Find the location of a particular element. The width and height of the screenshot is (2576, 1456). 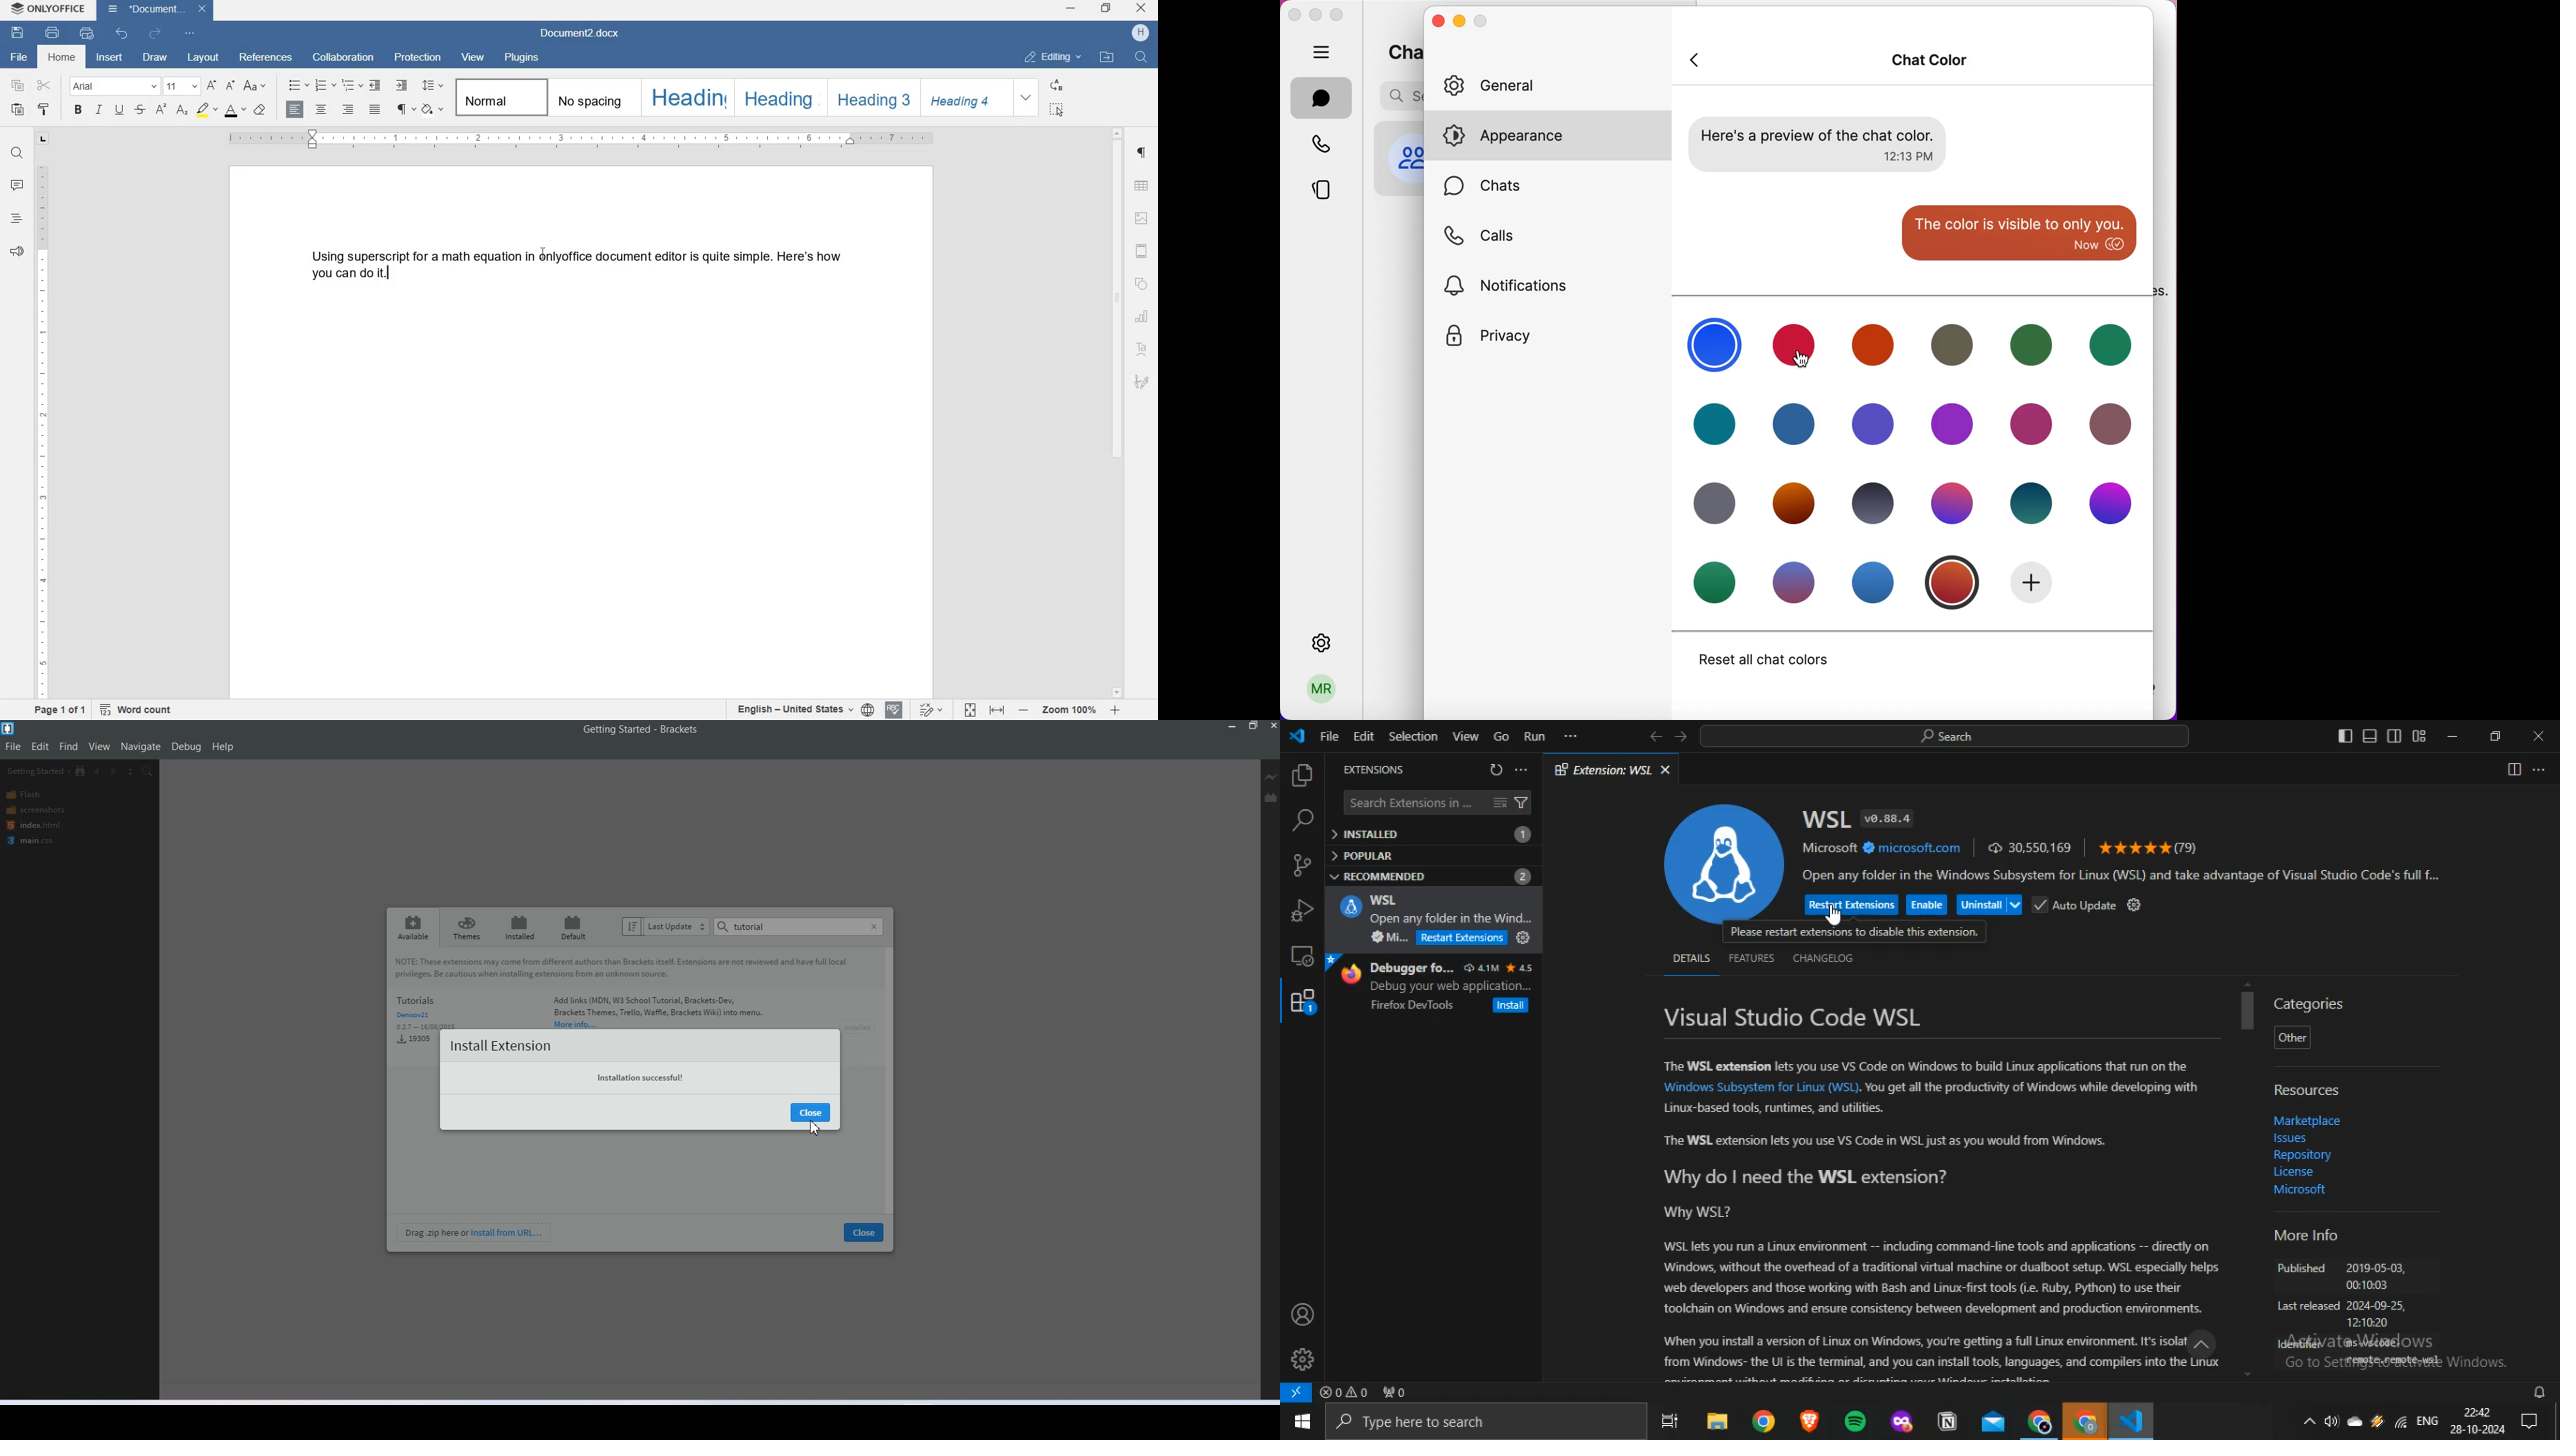

file explorer is located at coordinates (1718, 1420).